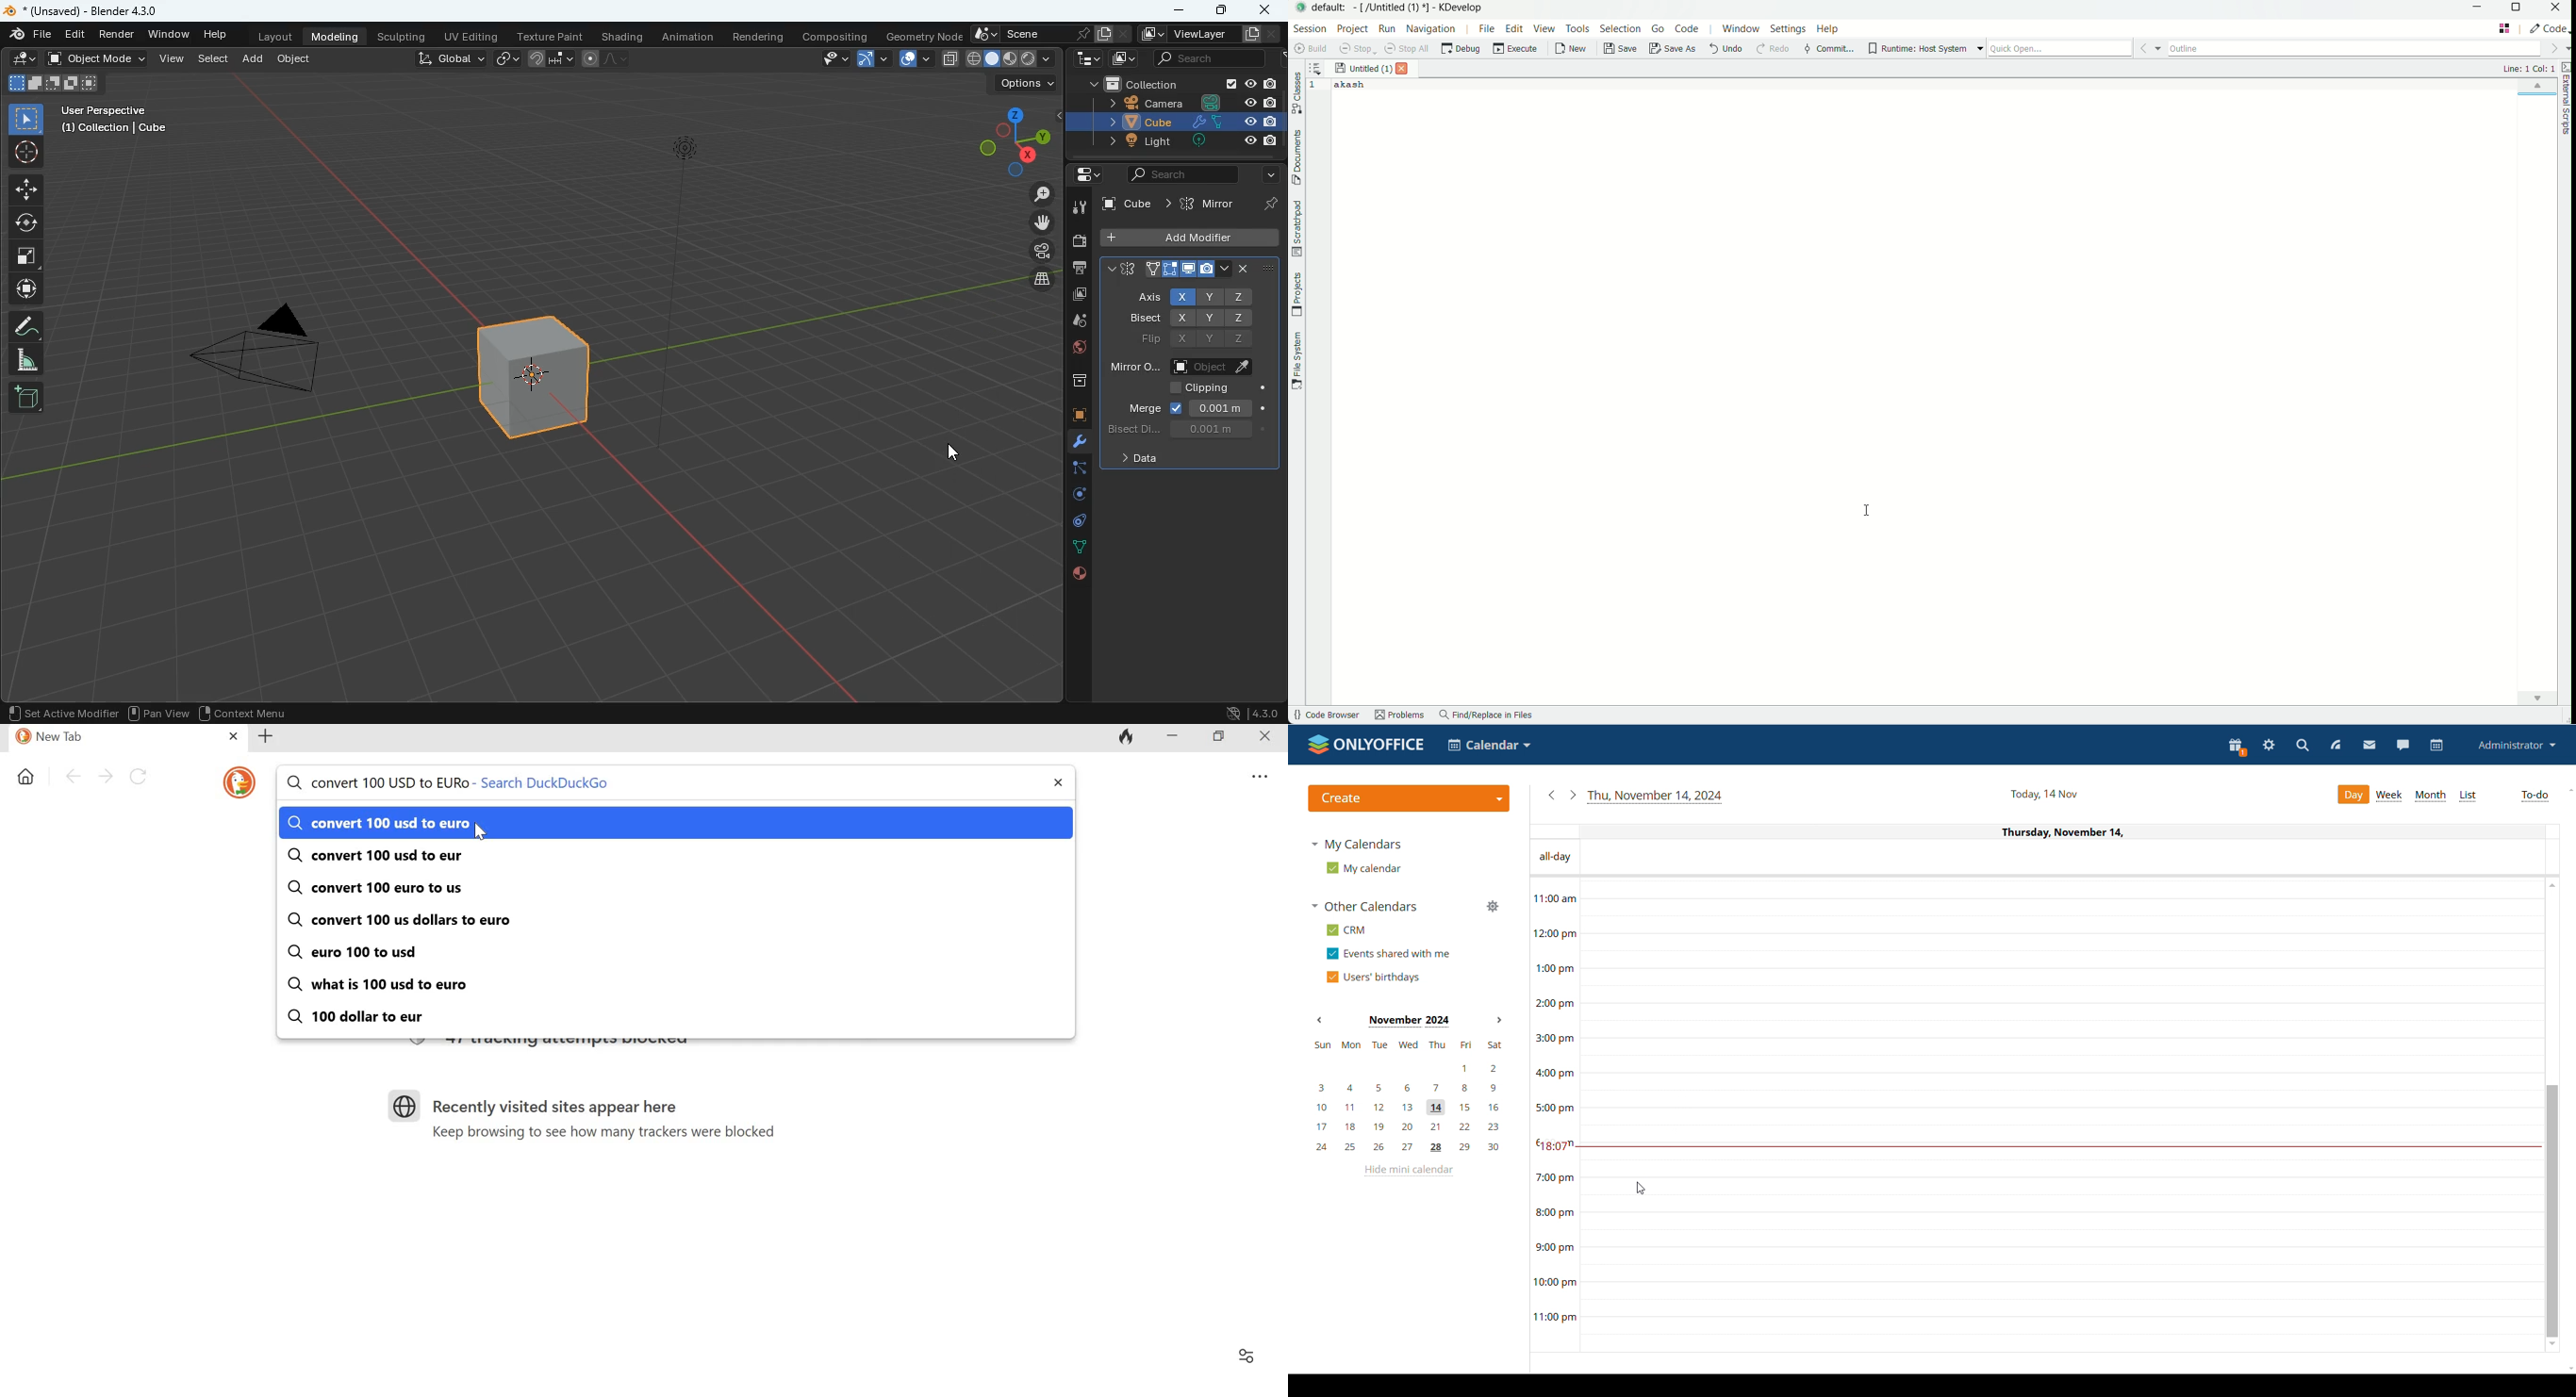 This screenshot has height=1400, width=2576. What do you see at coordinates (27, 223) in the screenshot?
I see `circle` at bounding box center [27, 223].